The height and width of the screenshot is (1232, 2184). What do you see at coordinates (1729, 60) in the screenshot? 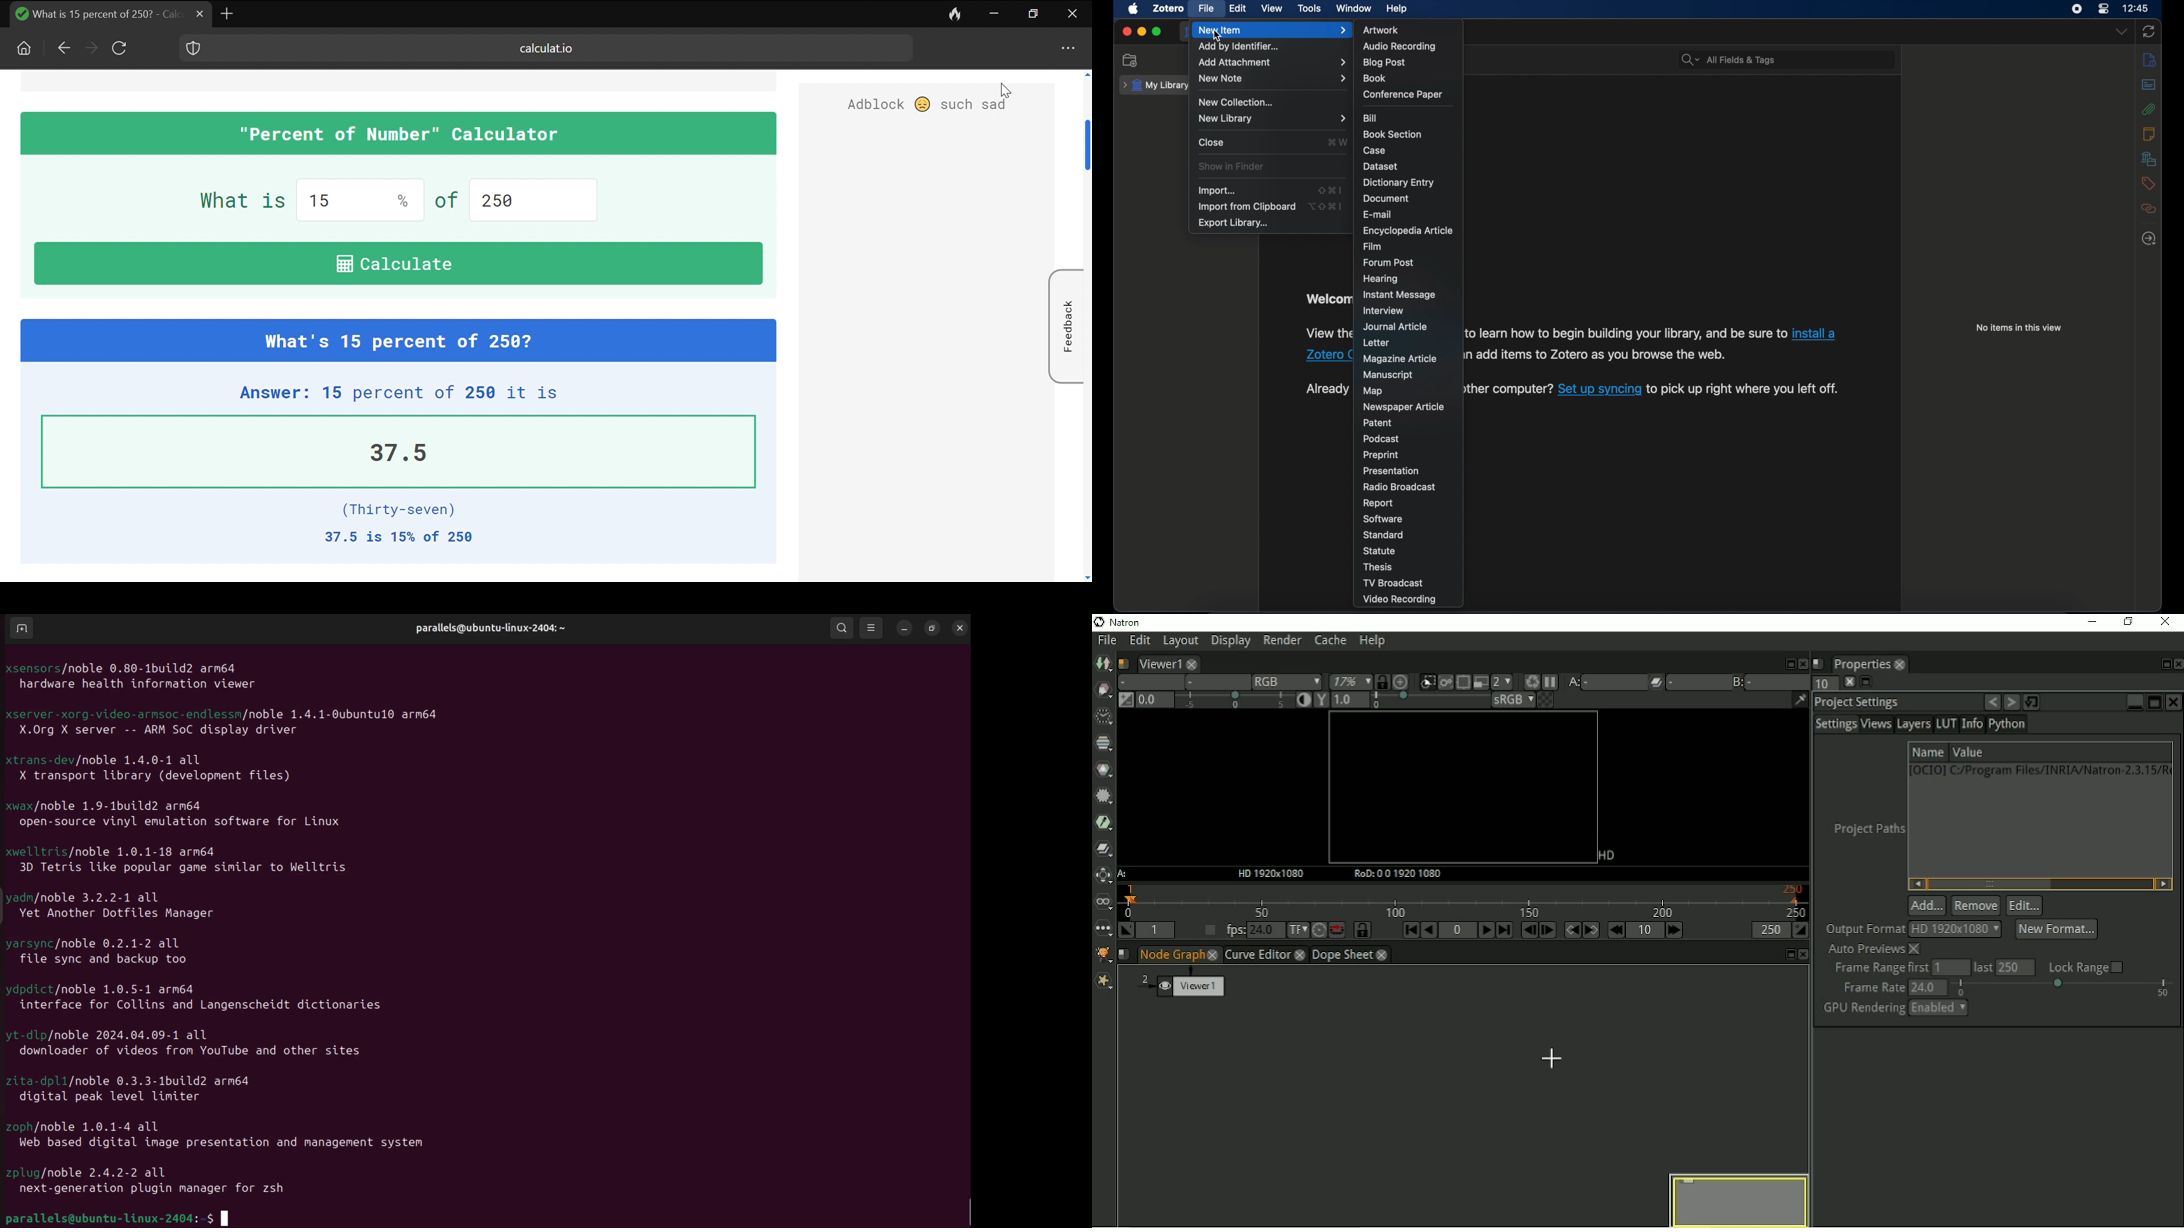
I see `search` at bounding box center [1729, 60].